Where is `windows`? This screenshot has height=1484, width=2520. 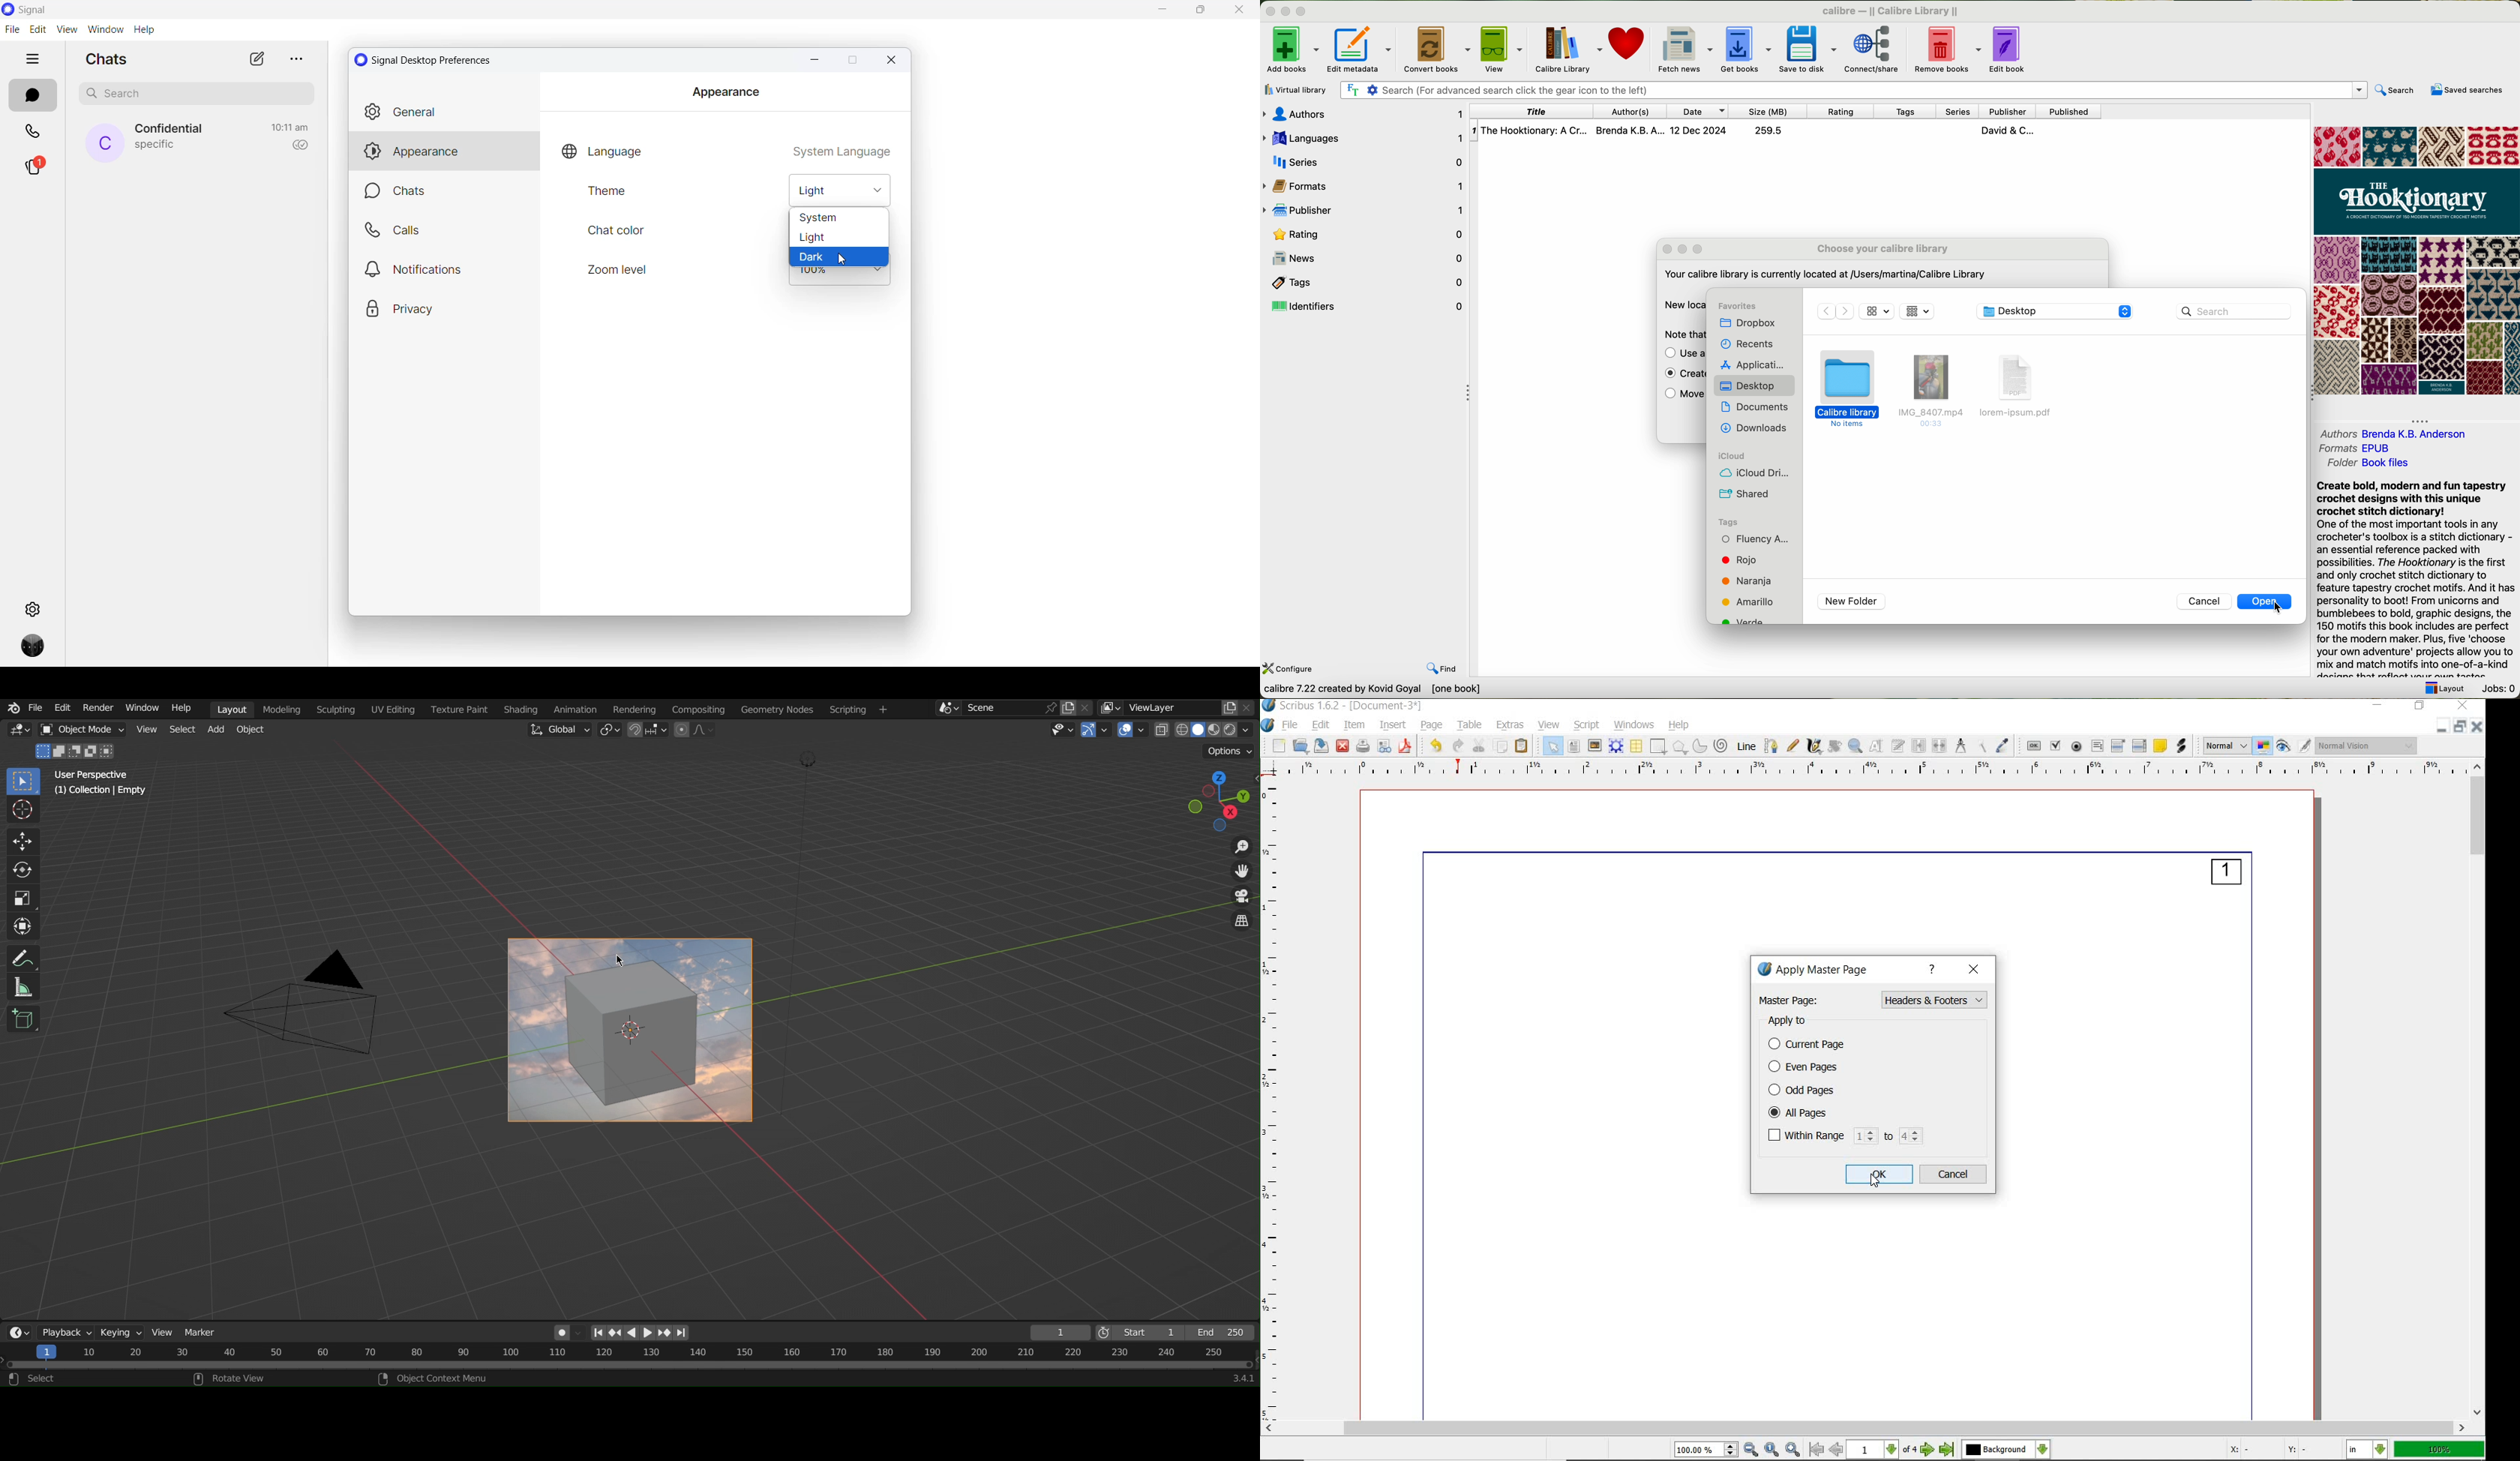 windows is located at coordinates (1635, 726).